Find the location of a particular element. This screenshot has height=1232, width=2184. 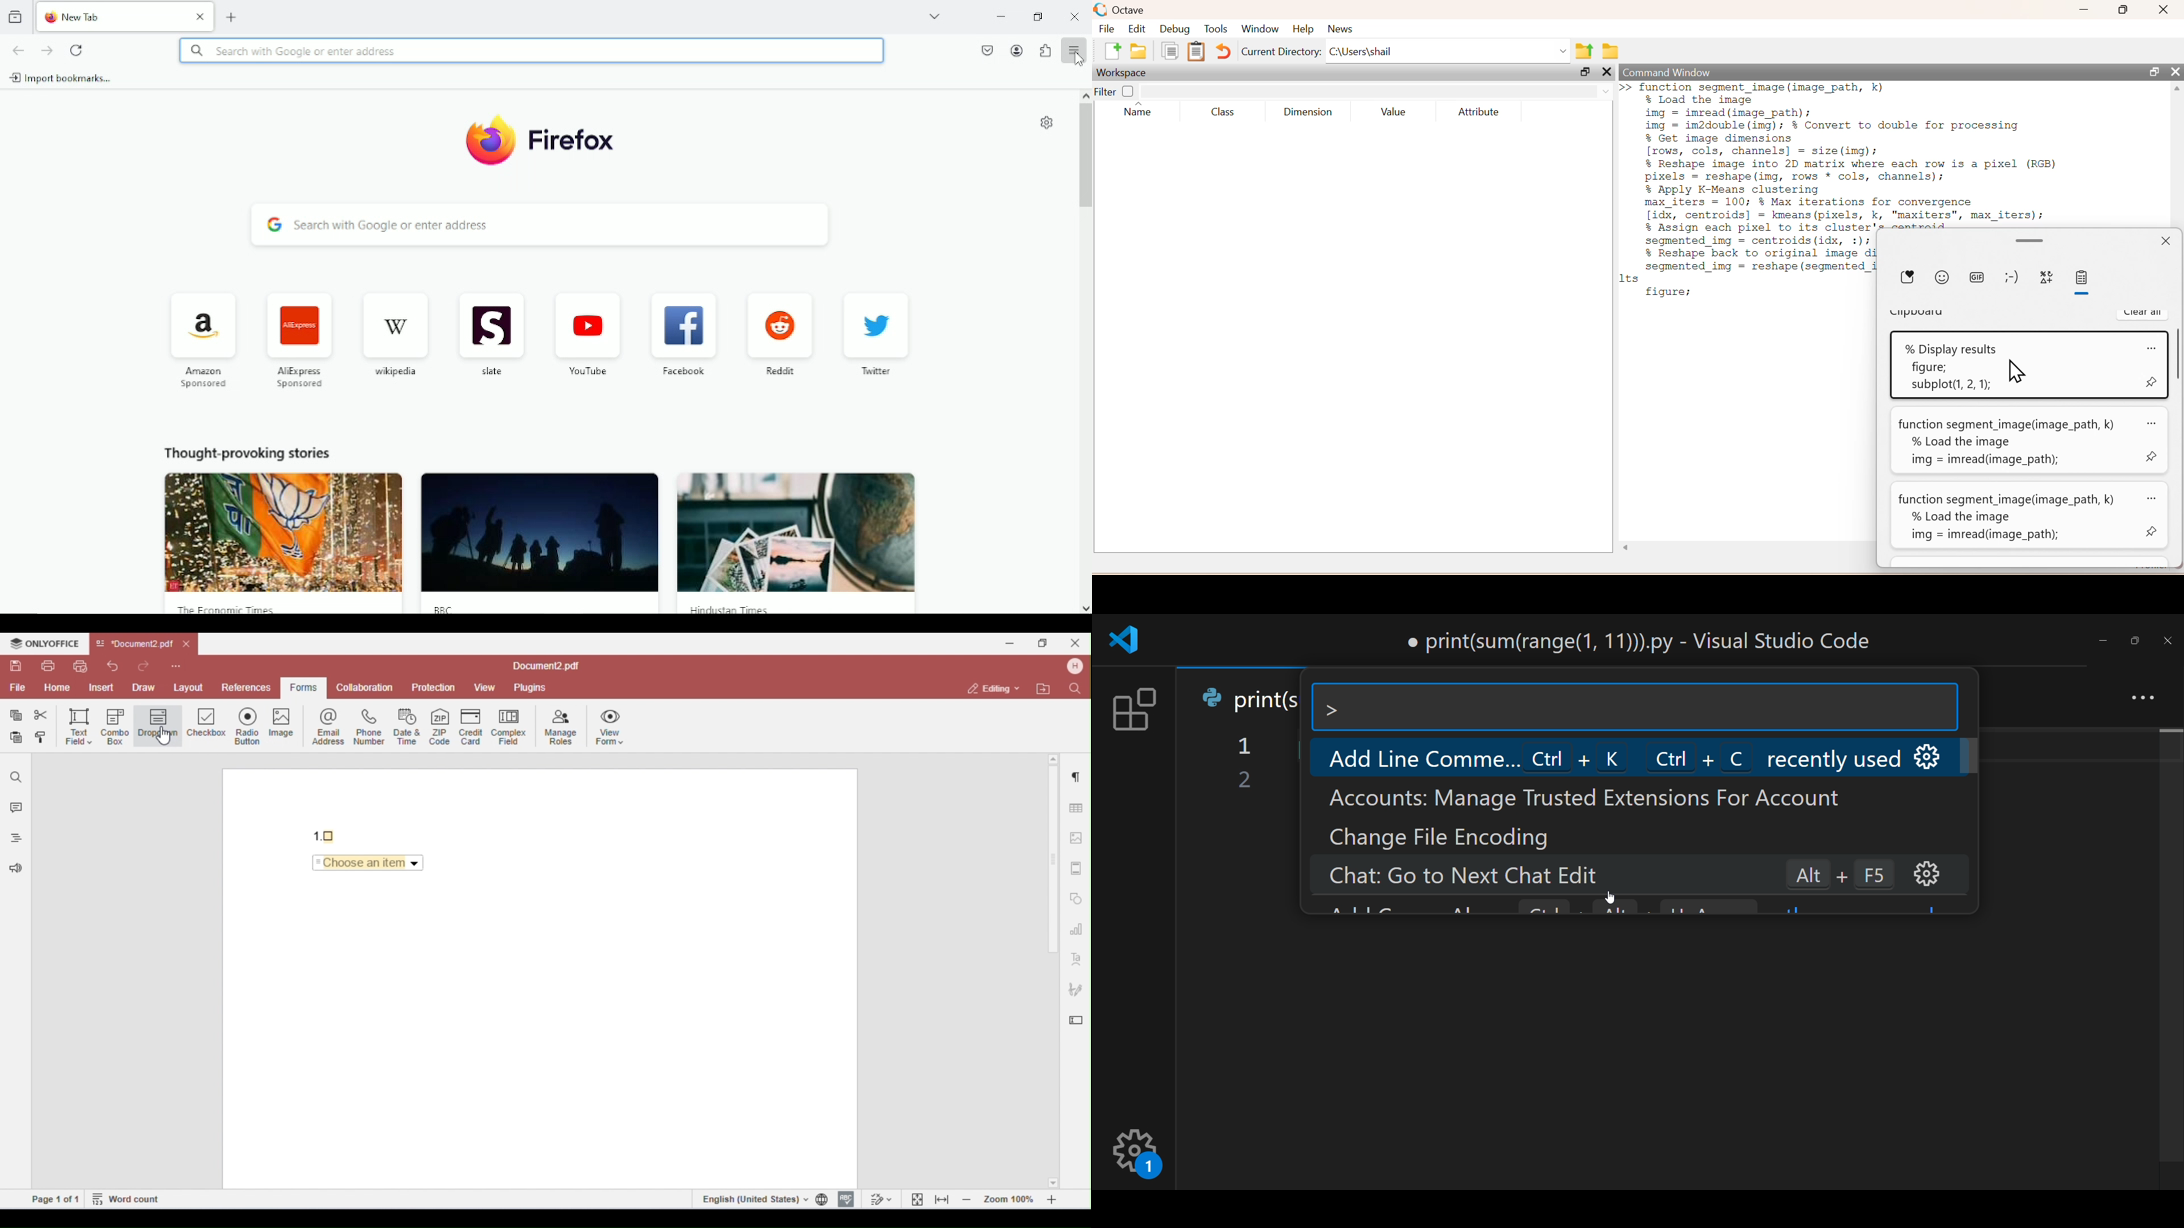

Window is located at coordinates (1258, 30).